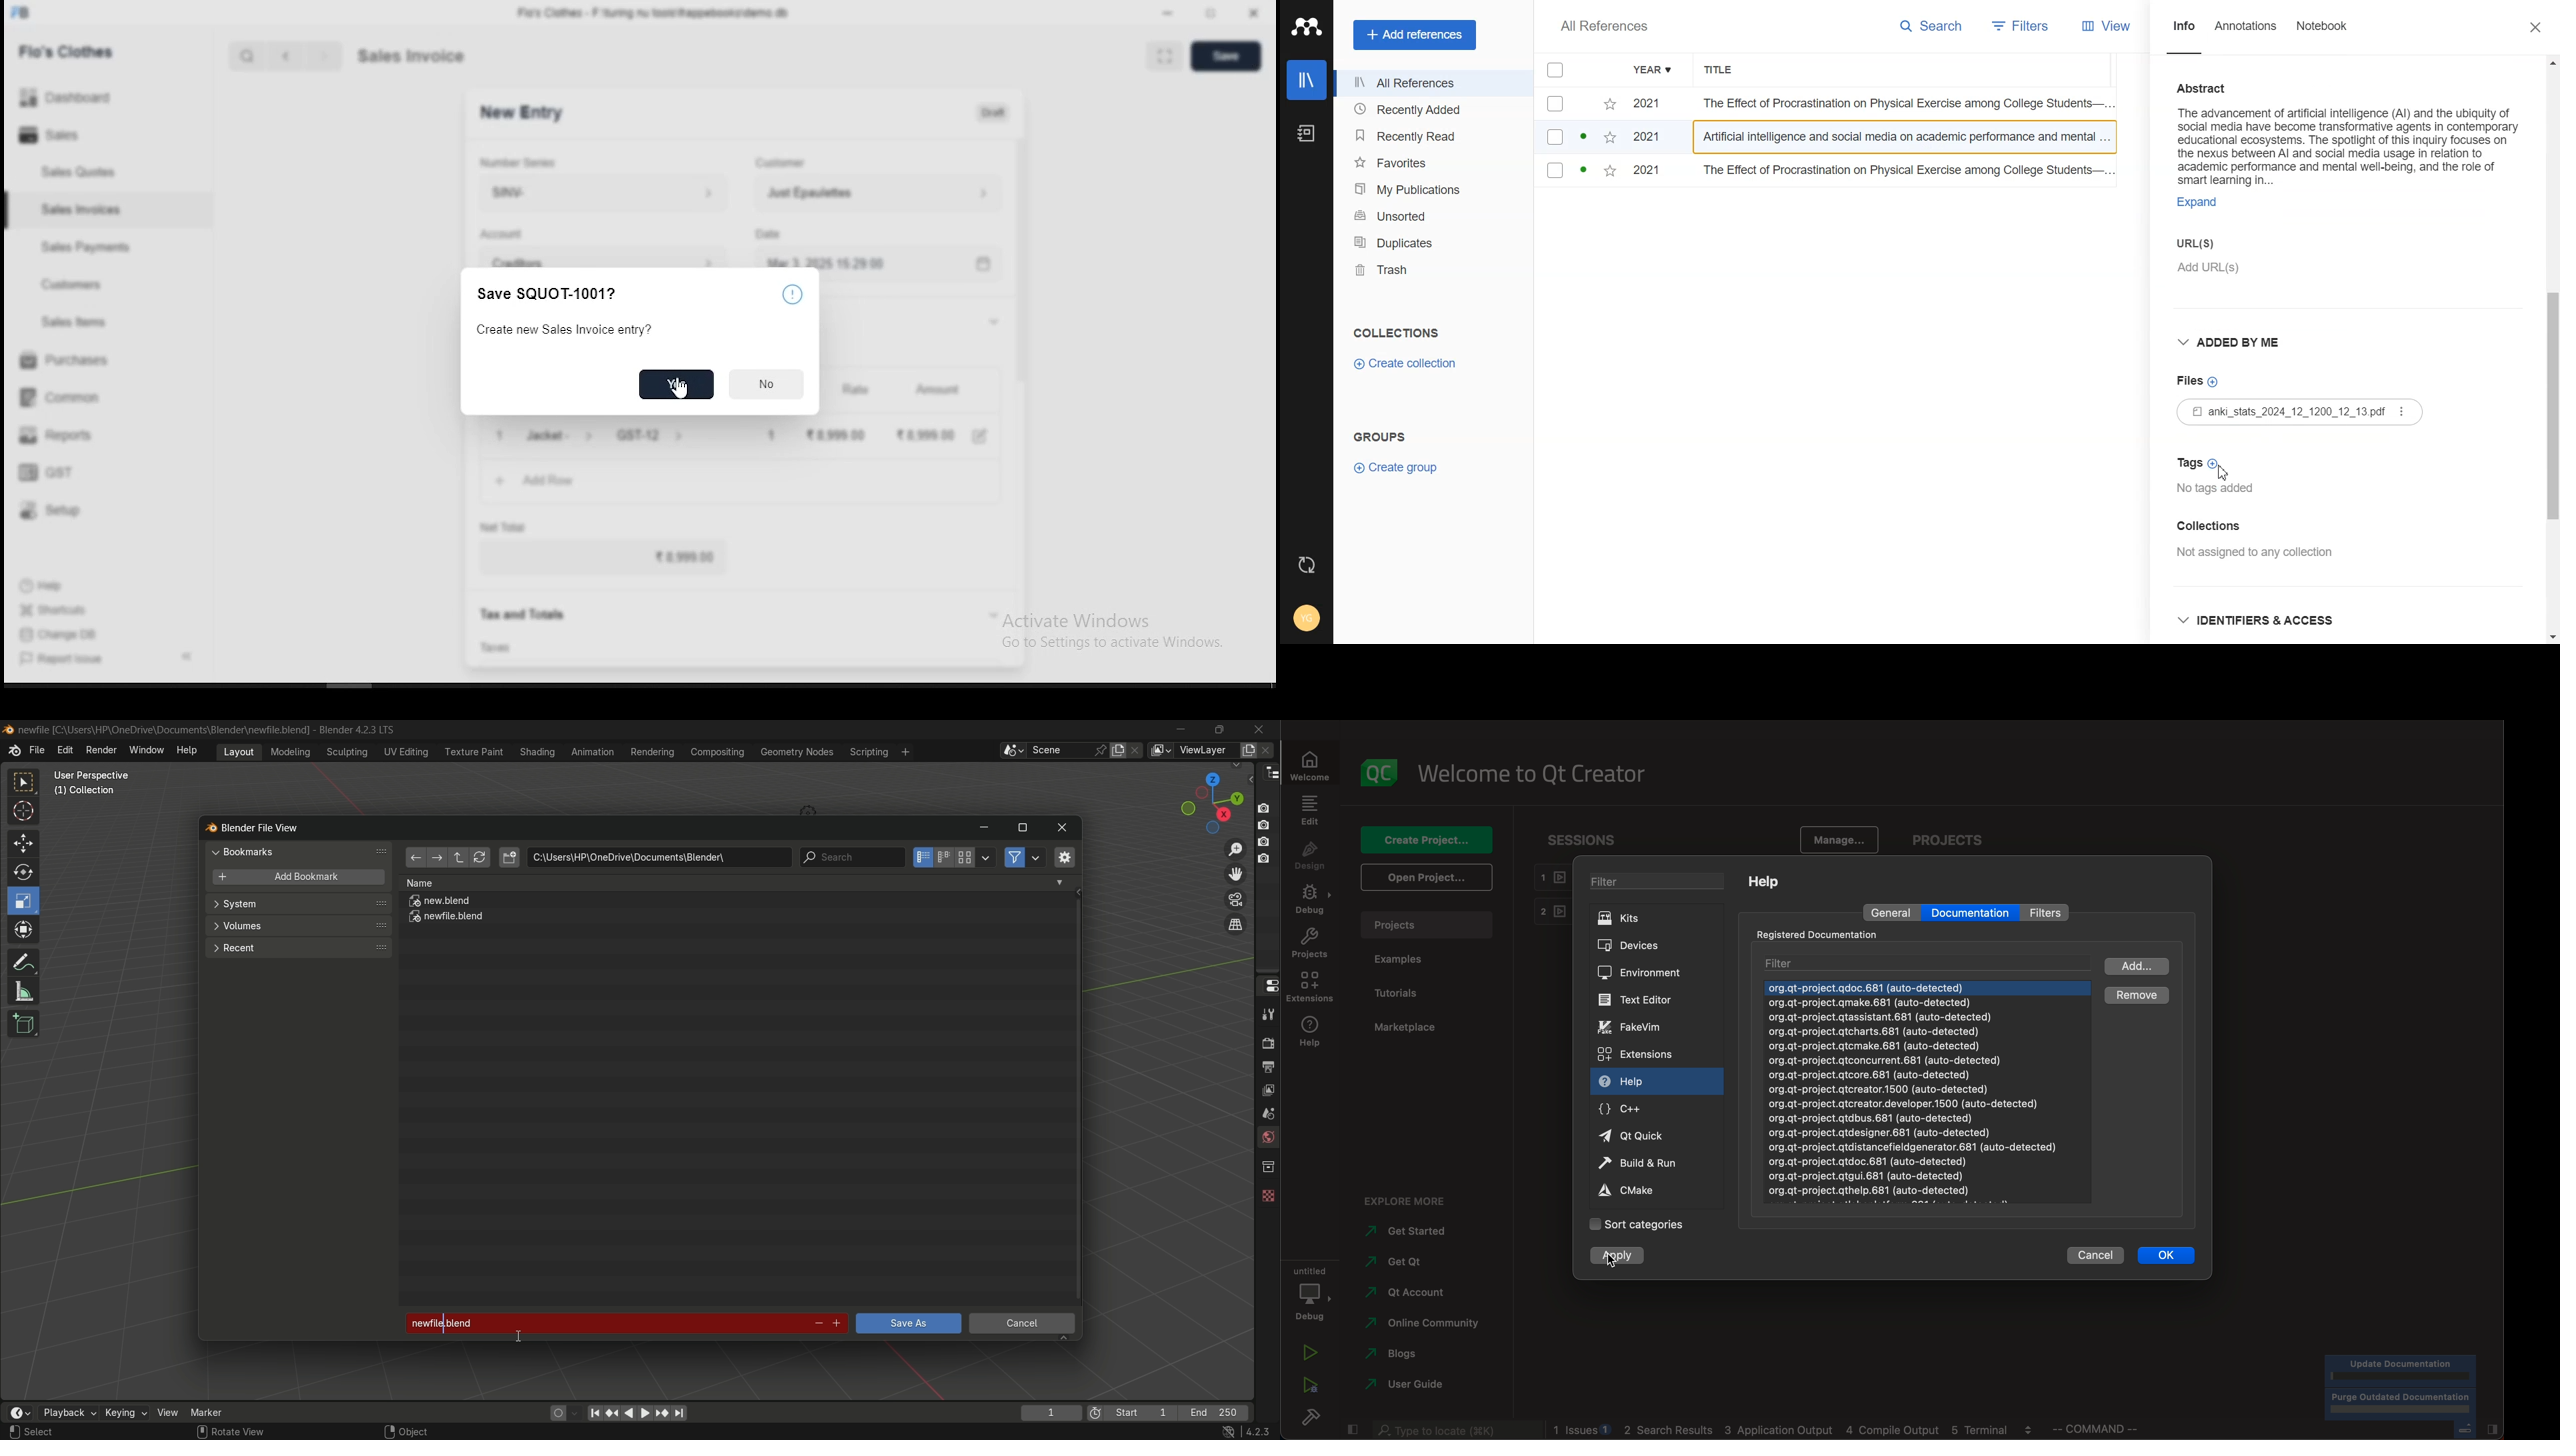  Describe the element at coordinates (783, 295) in the screenshot. I see `help` at that location.